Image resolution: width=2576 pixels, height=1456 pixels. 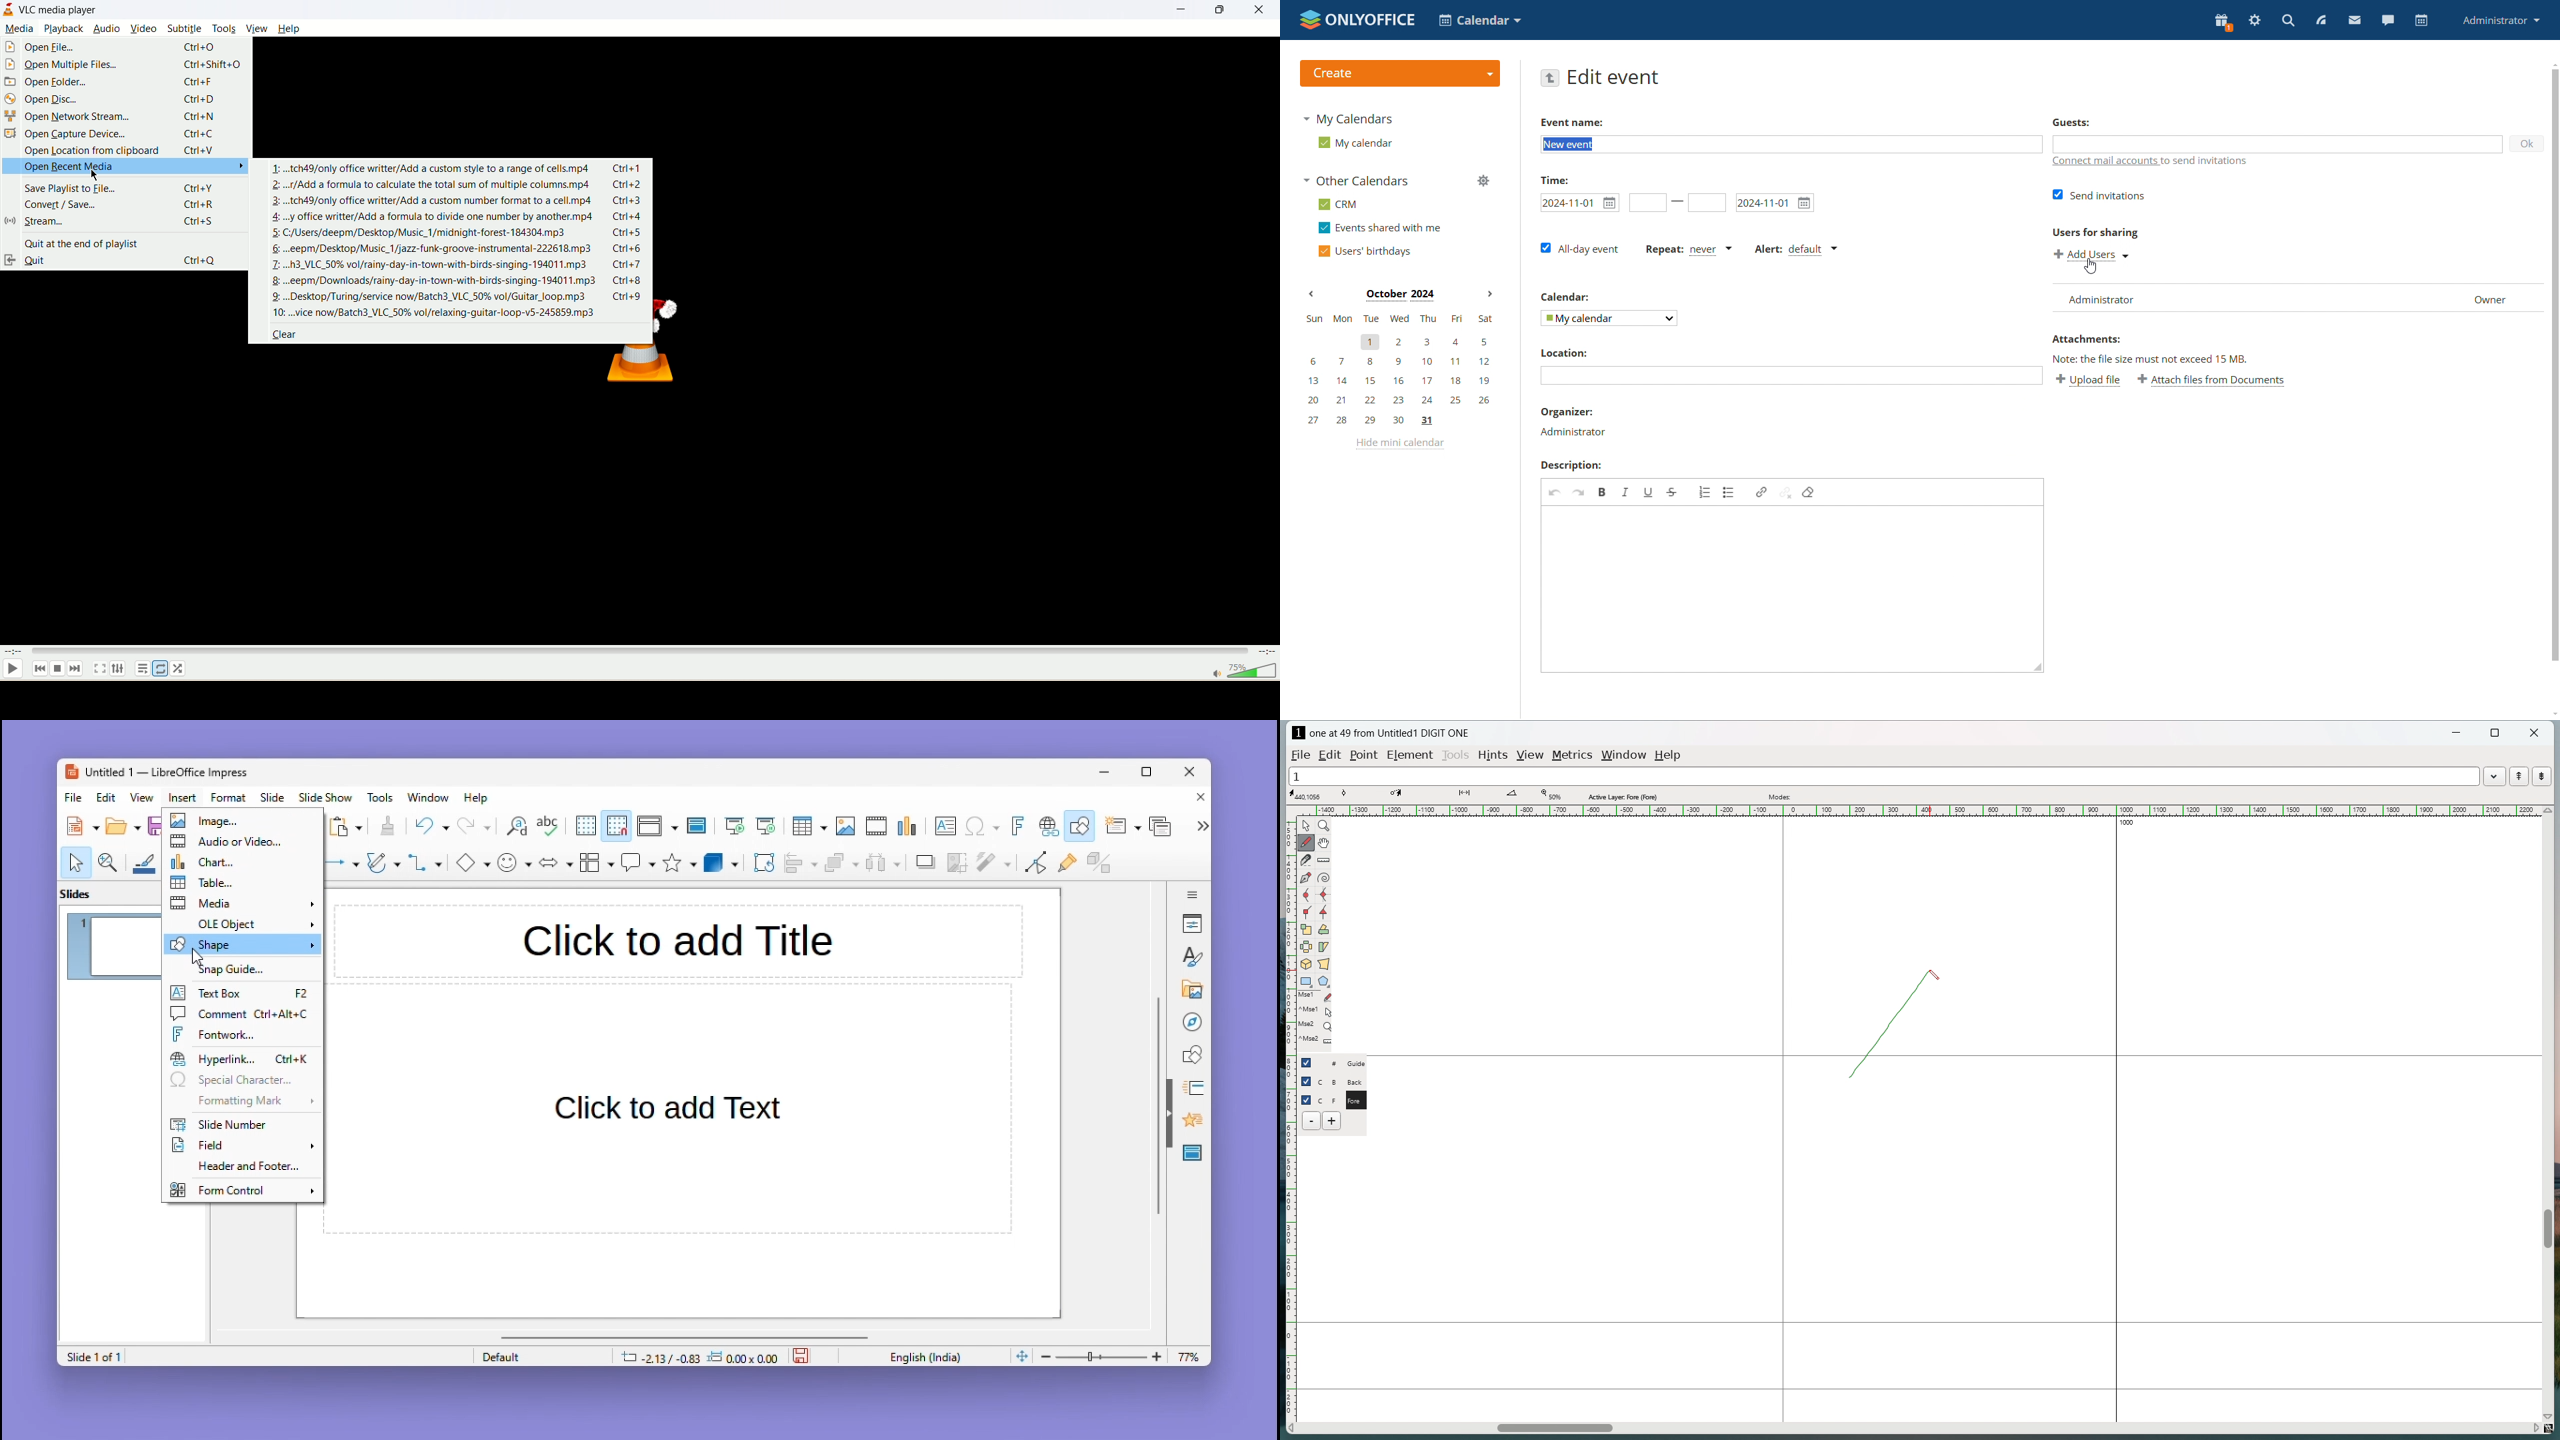 I want to click on snap to grid, so click(x=616, y=826).